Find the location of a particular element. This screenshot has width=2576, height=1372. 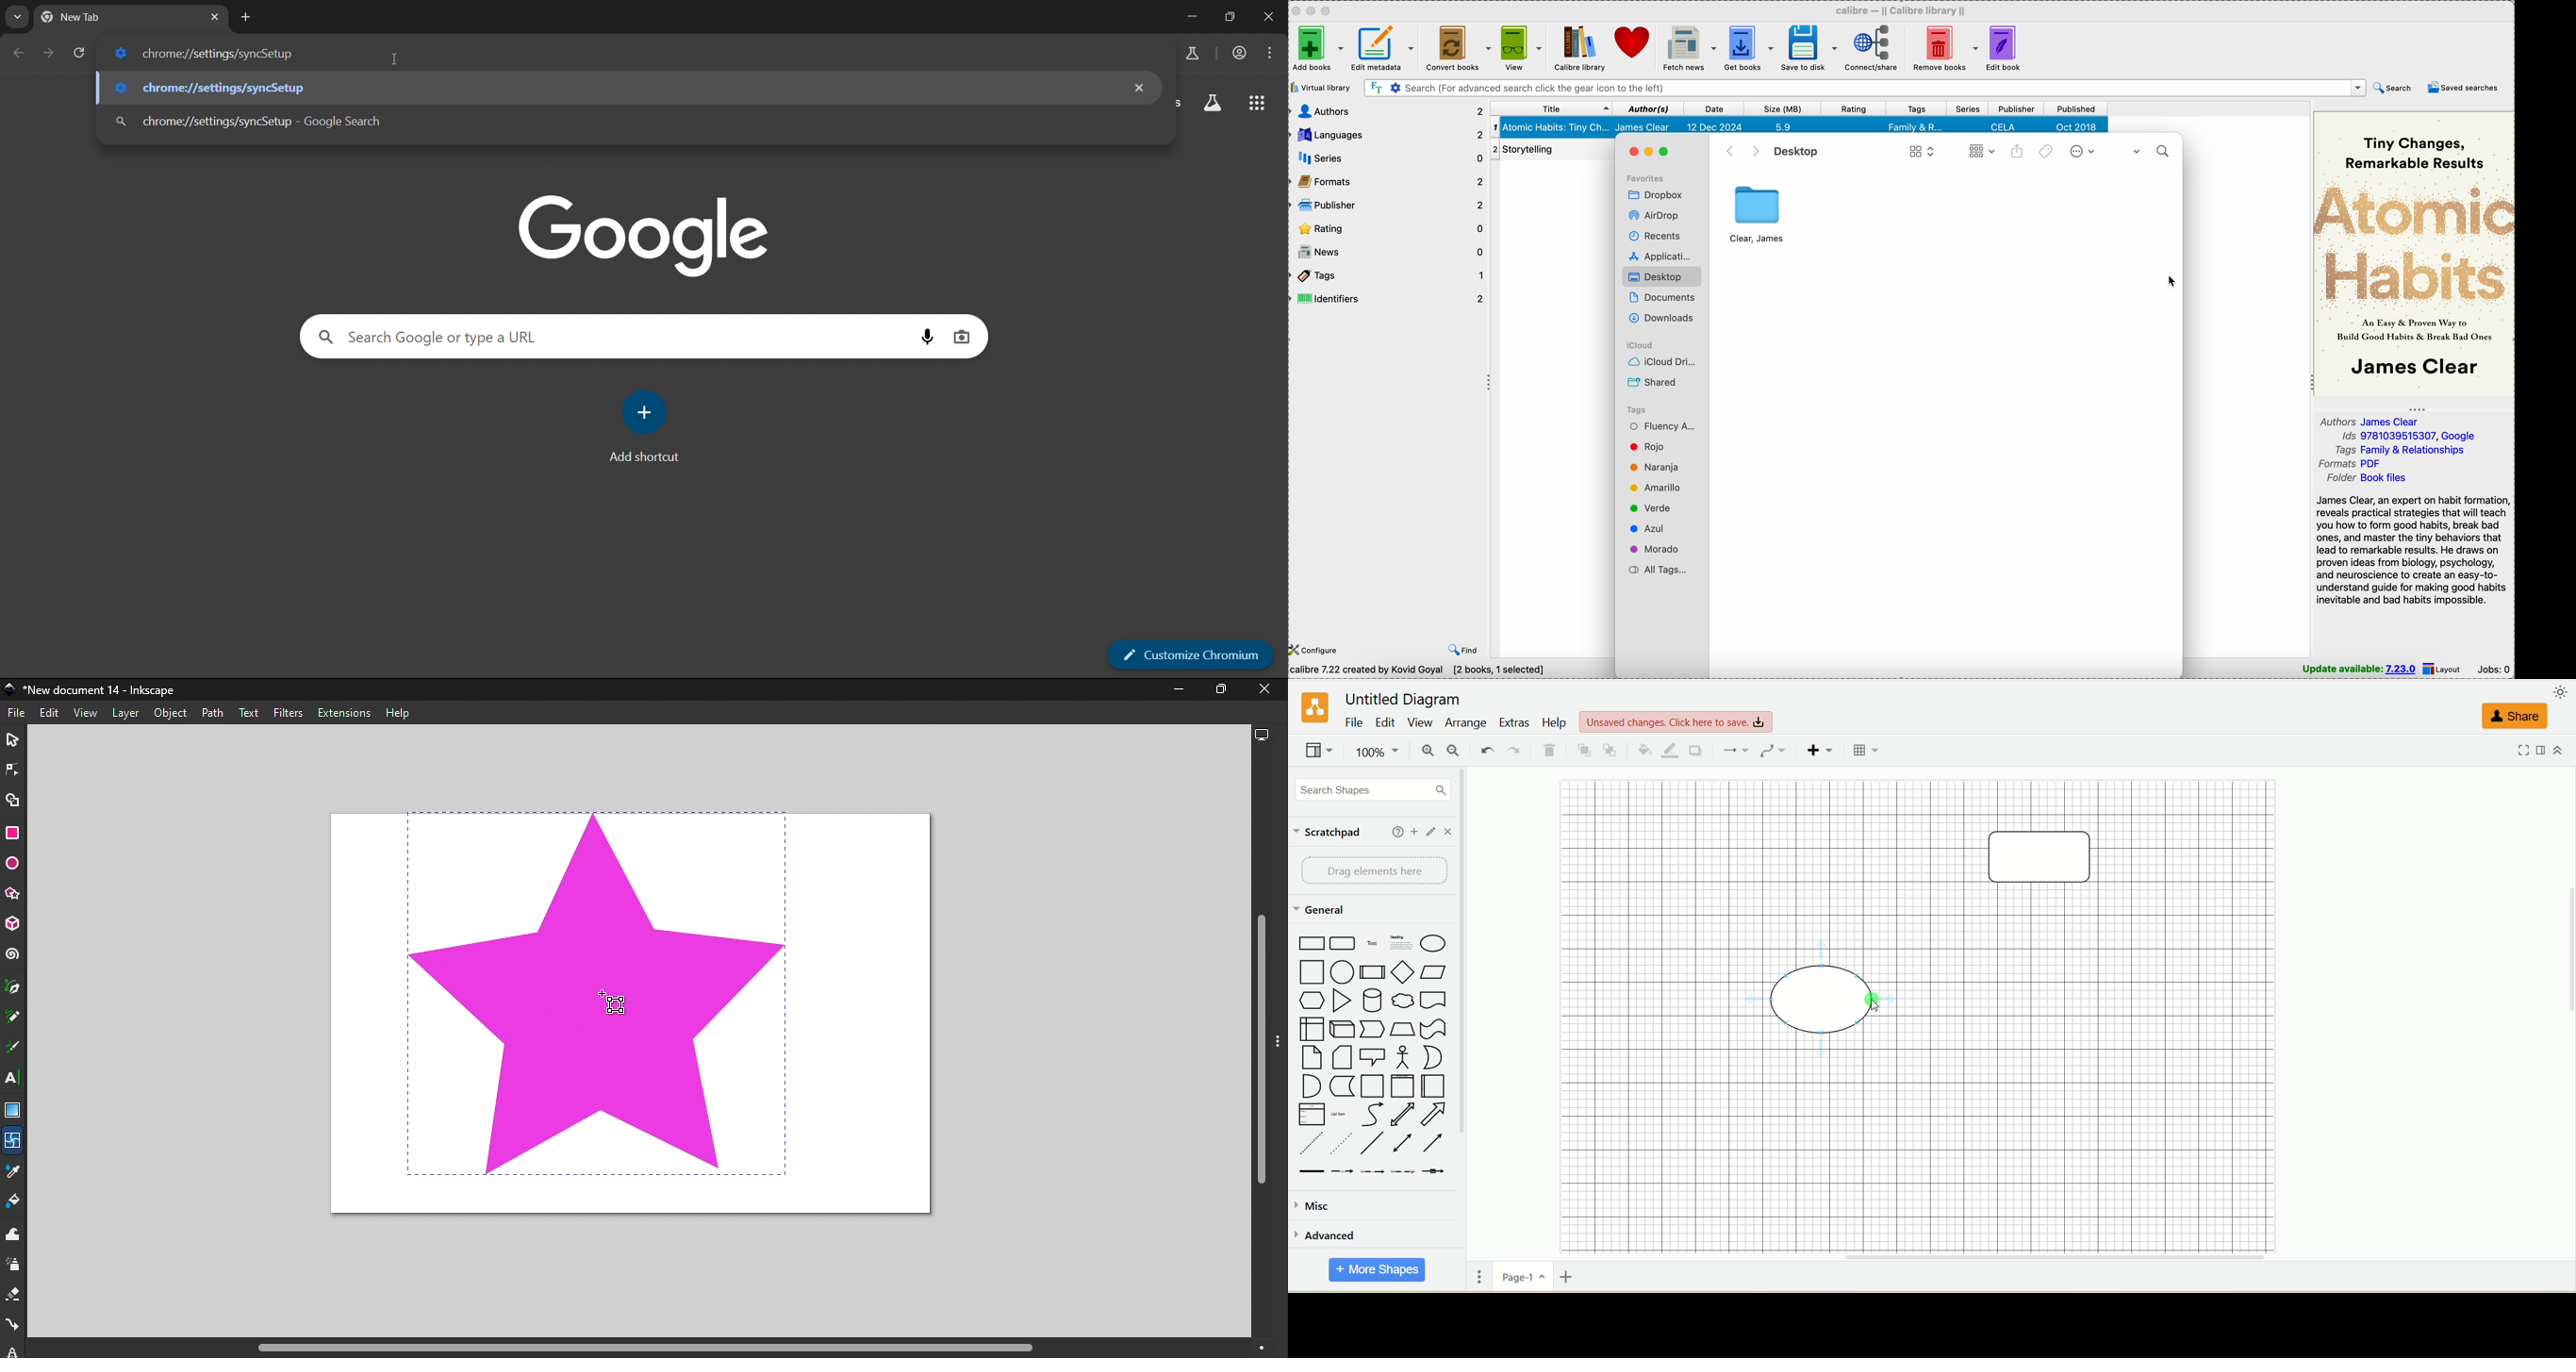

Calibre library is located at coordinates (1579, 47).